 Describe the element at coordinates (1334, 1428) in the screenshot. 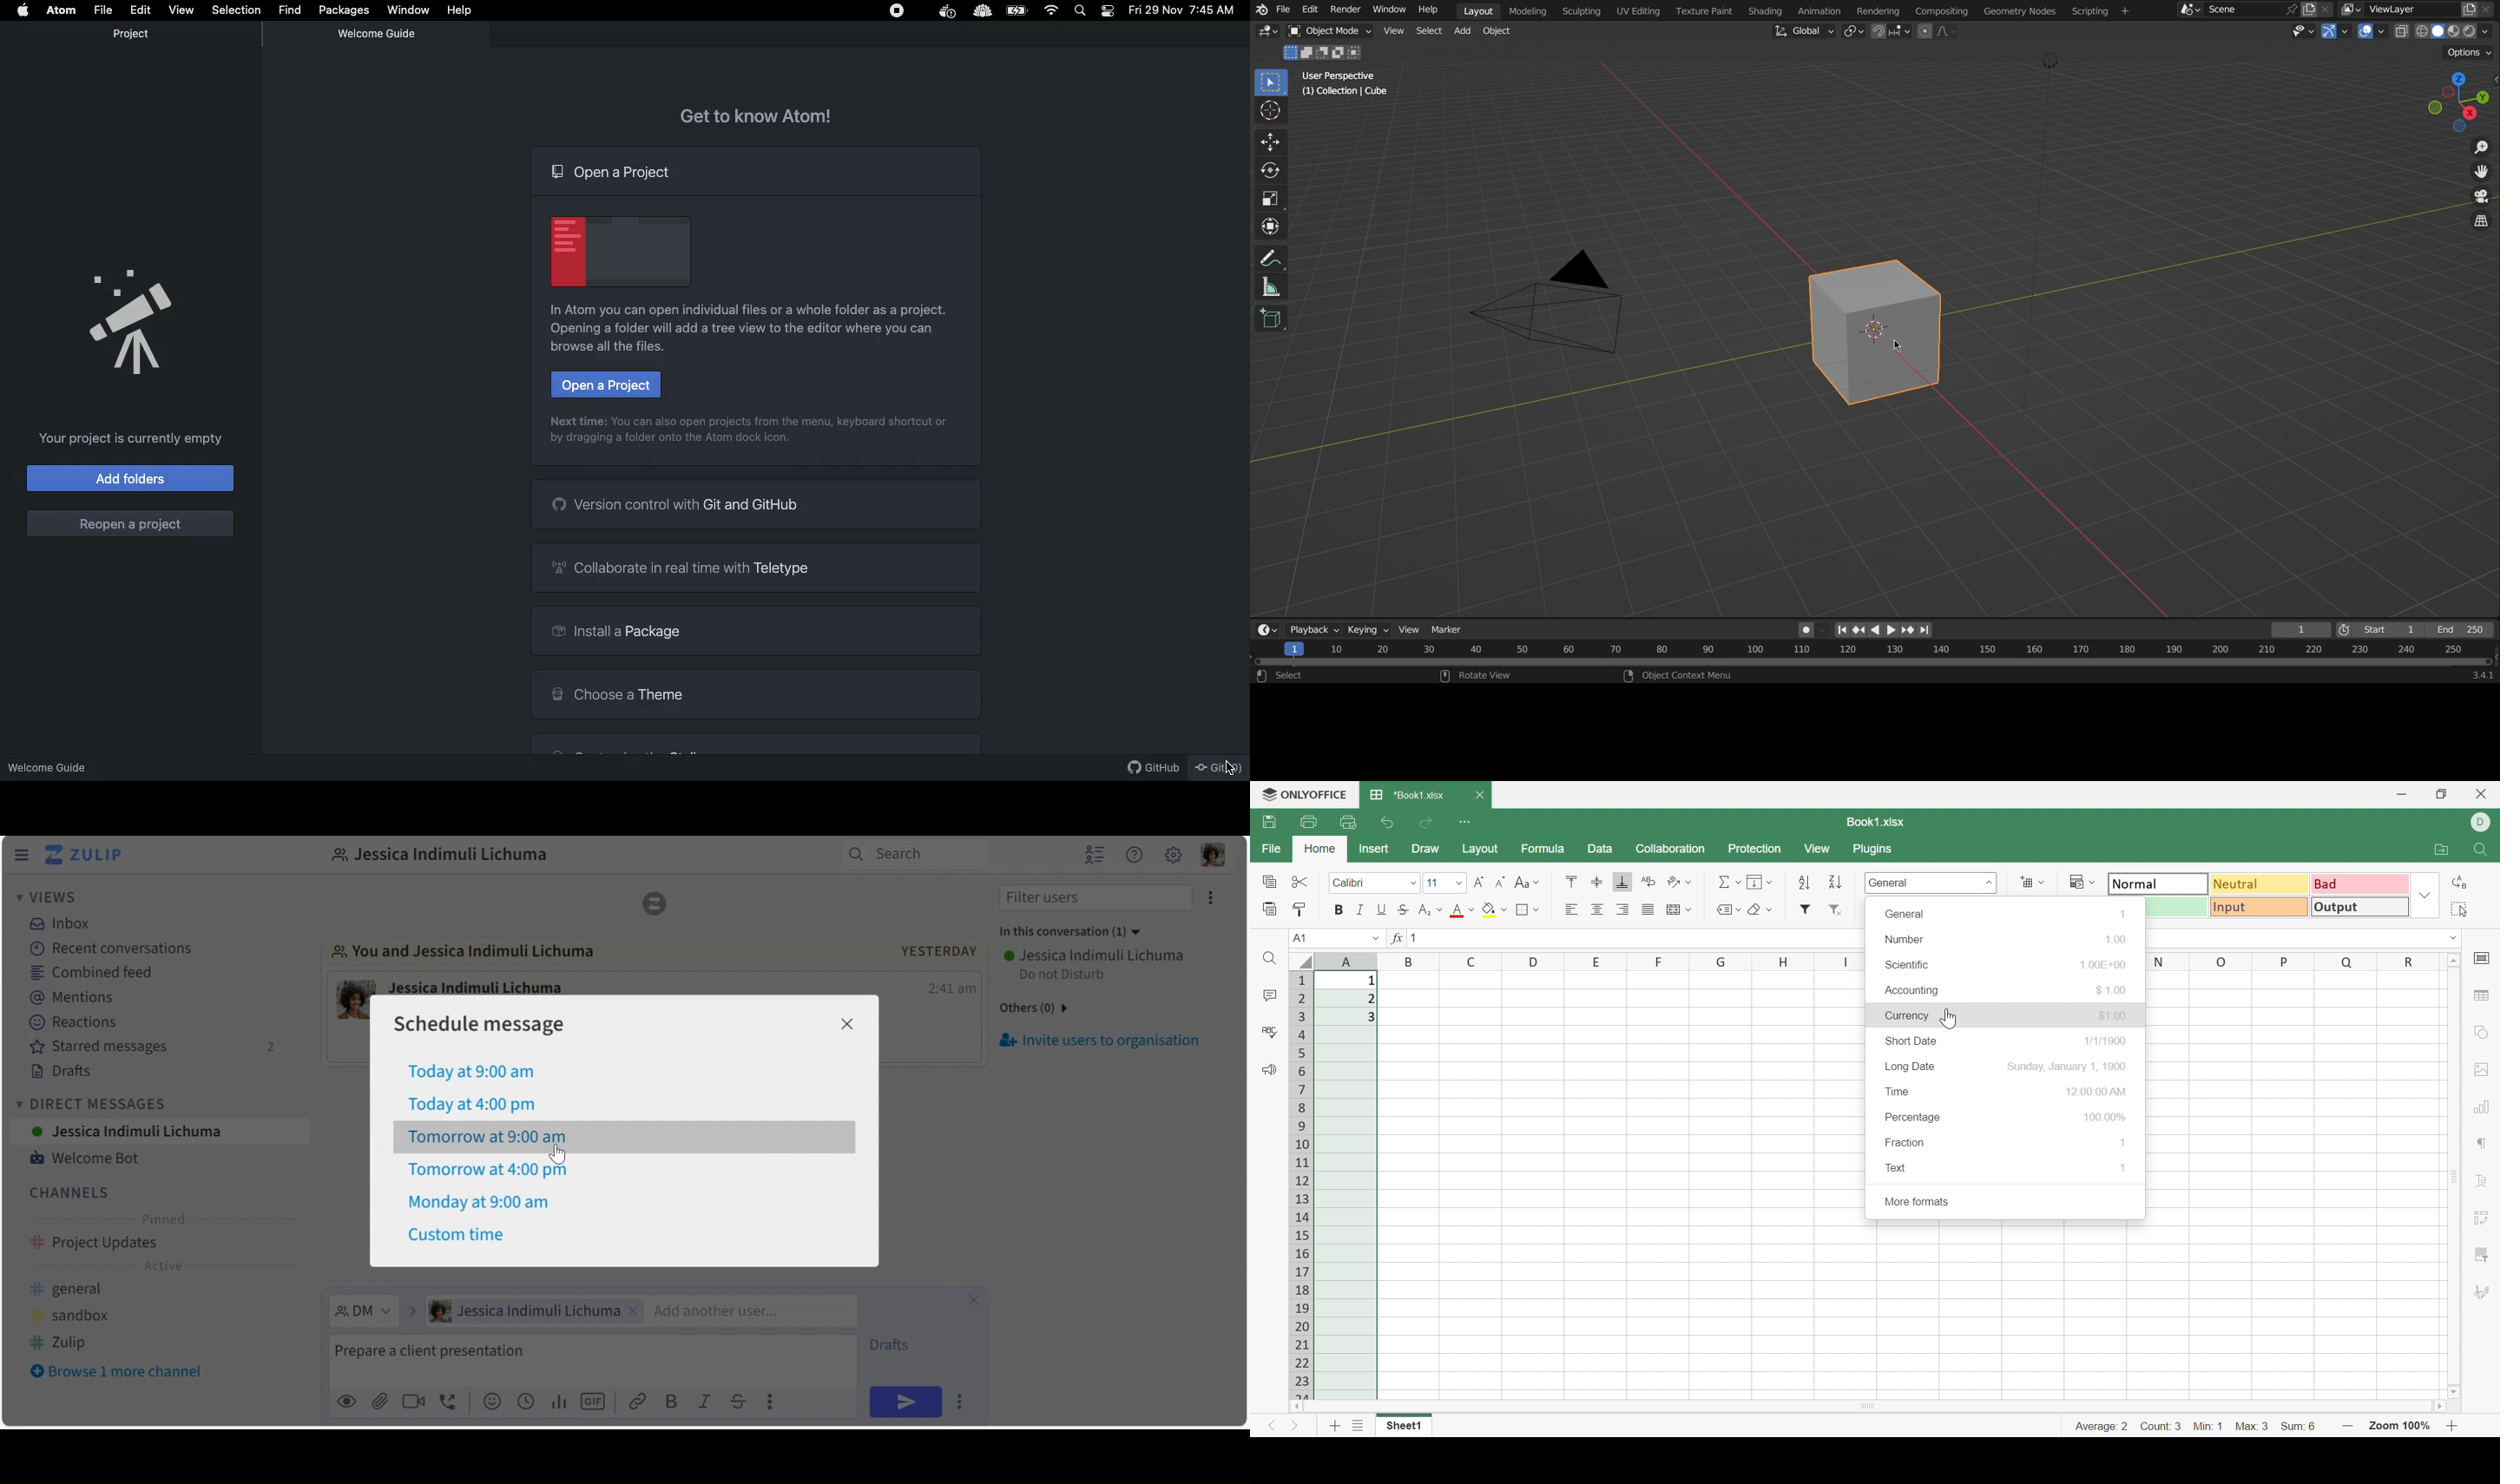

I see `Add sheet` at that location.